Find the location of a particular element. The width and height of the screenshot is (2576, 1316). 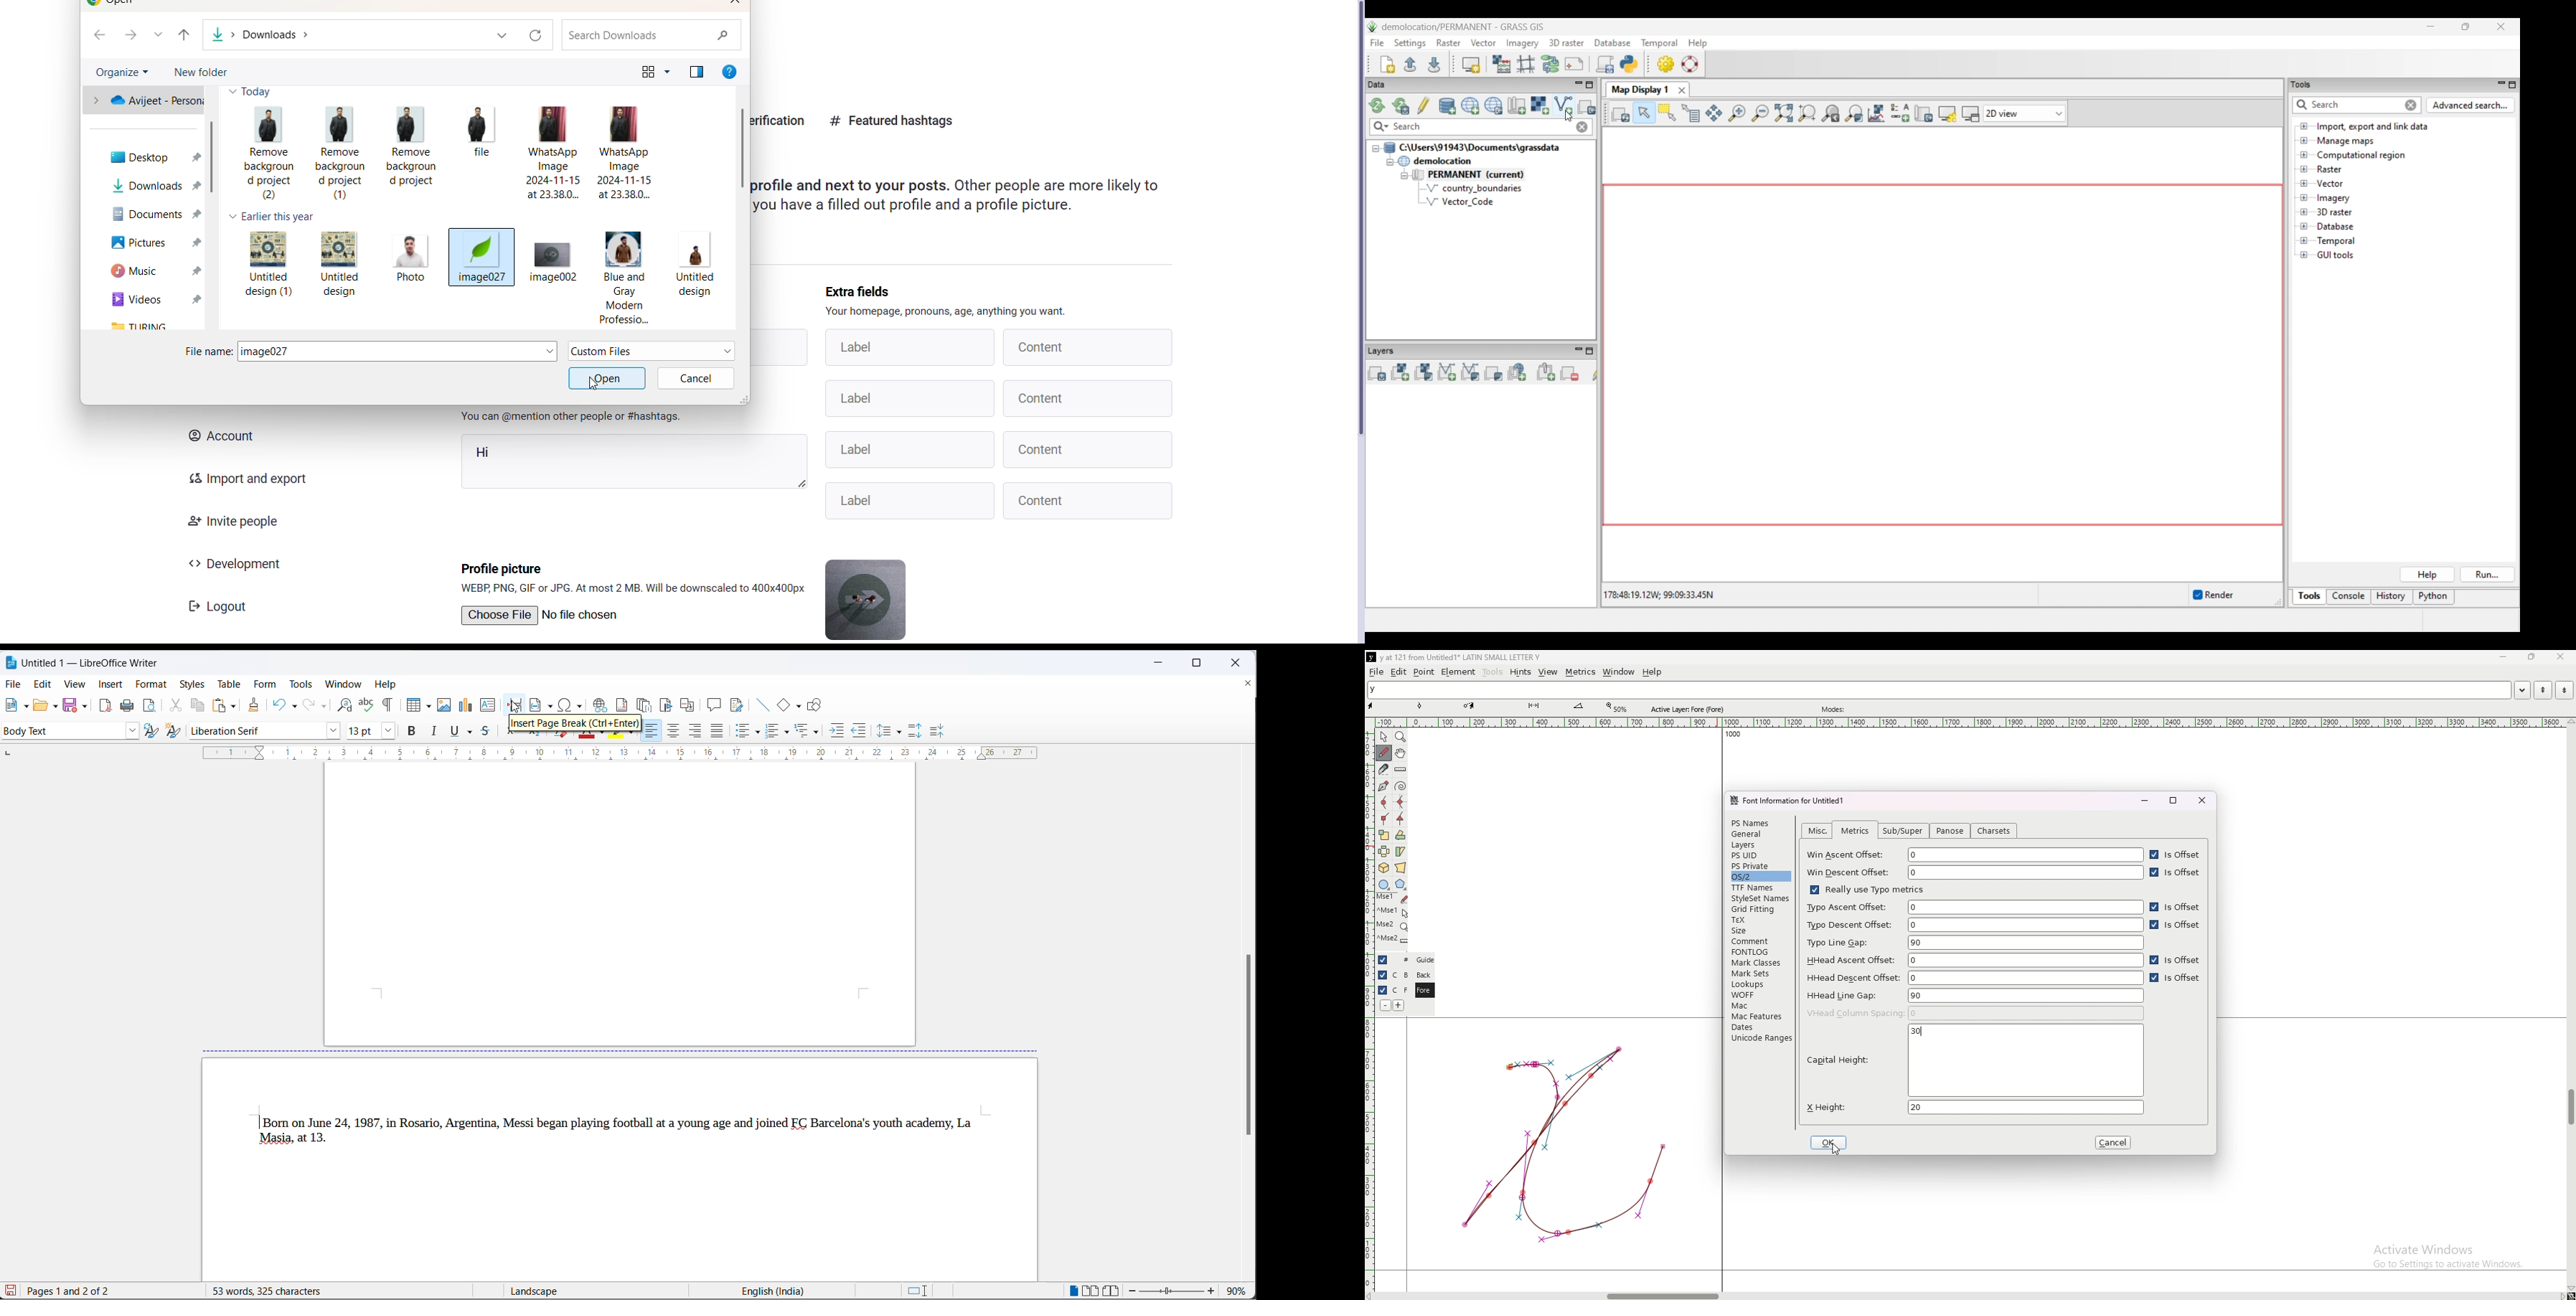

vhead column spacing 0 is located at coordinates (1976, 1013).